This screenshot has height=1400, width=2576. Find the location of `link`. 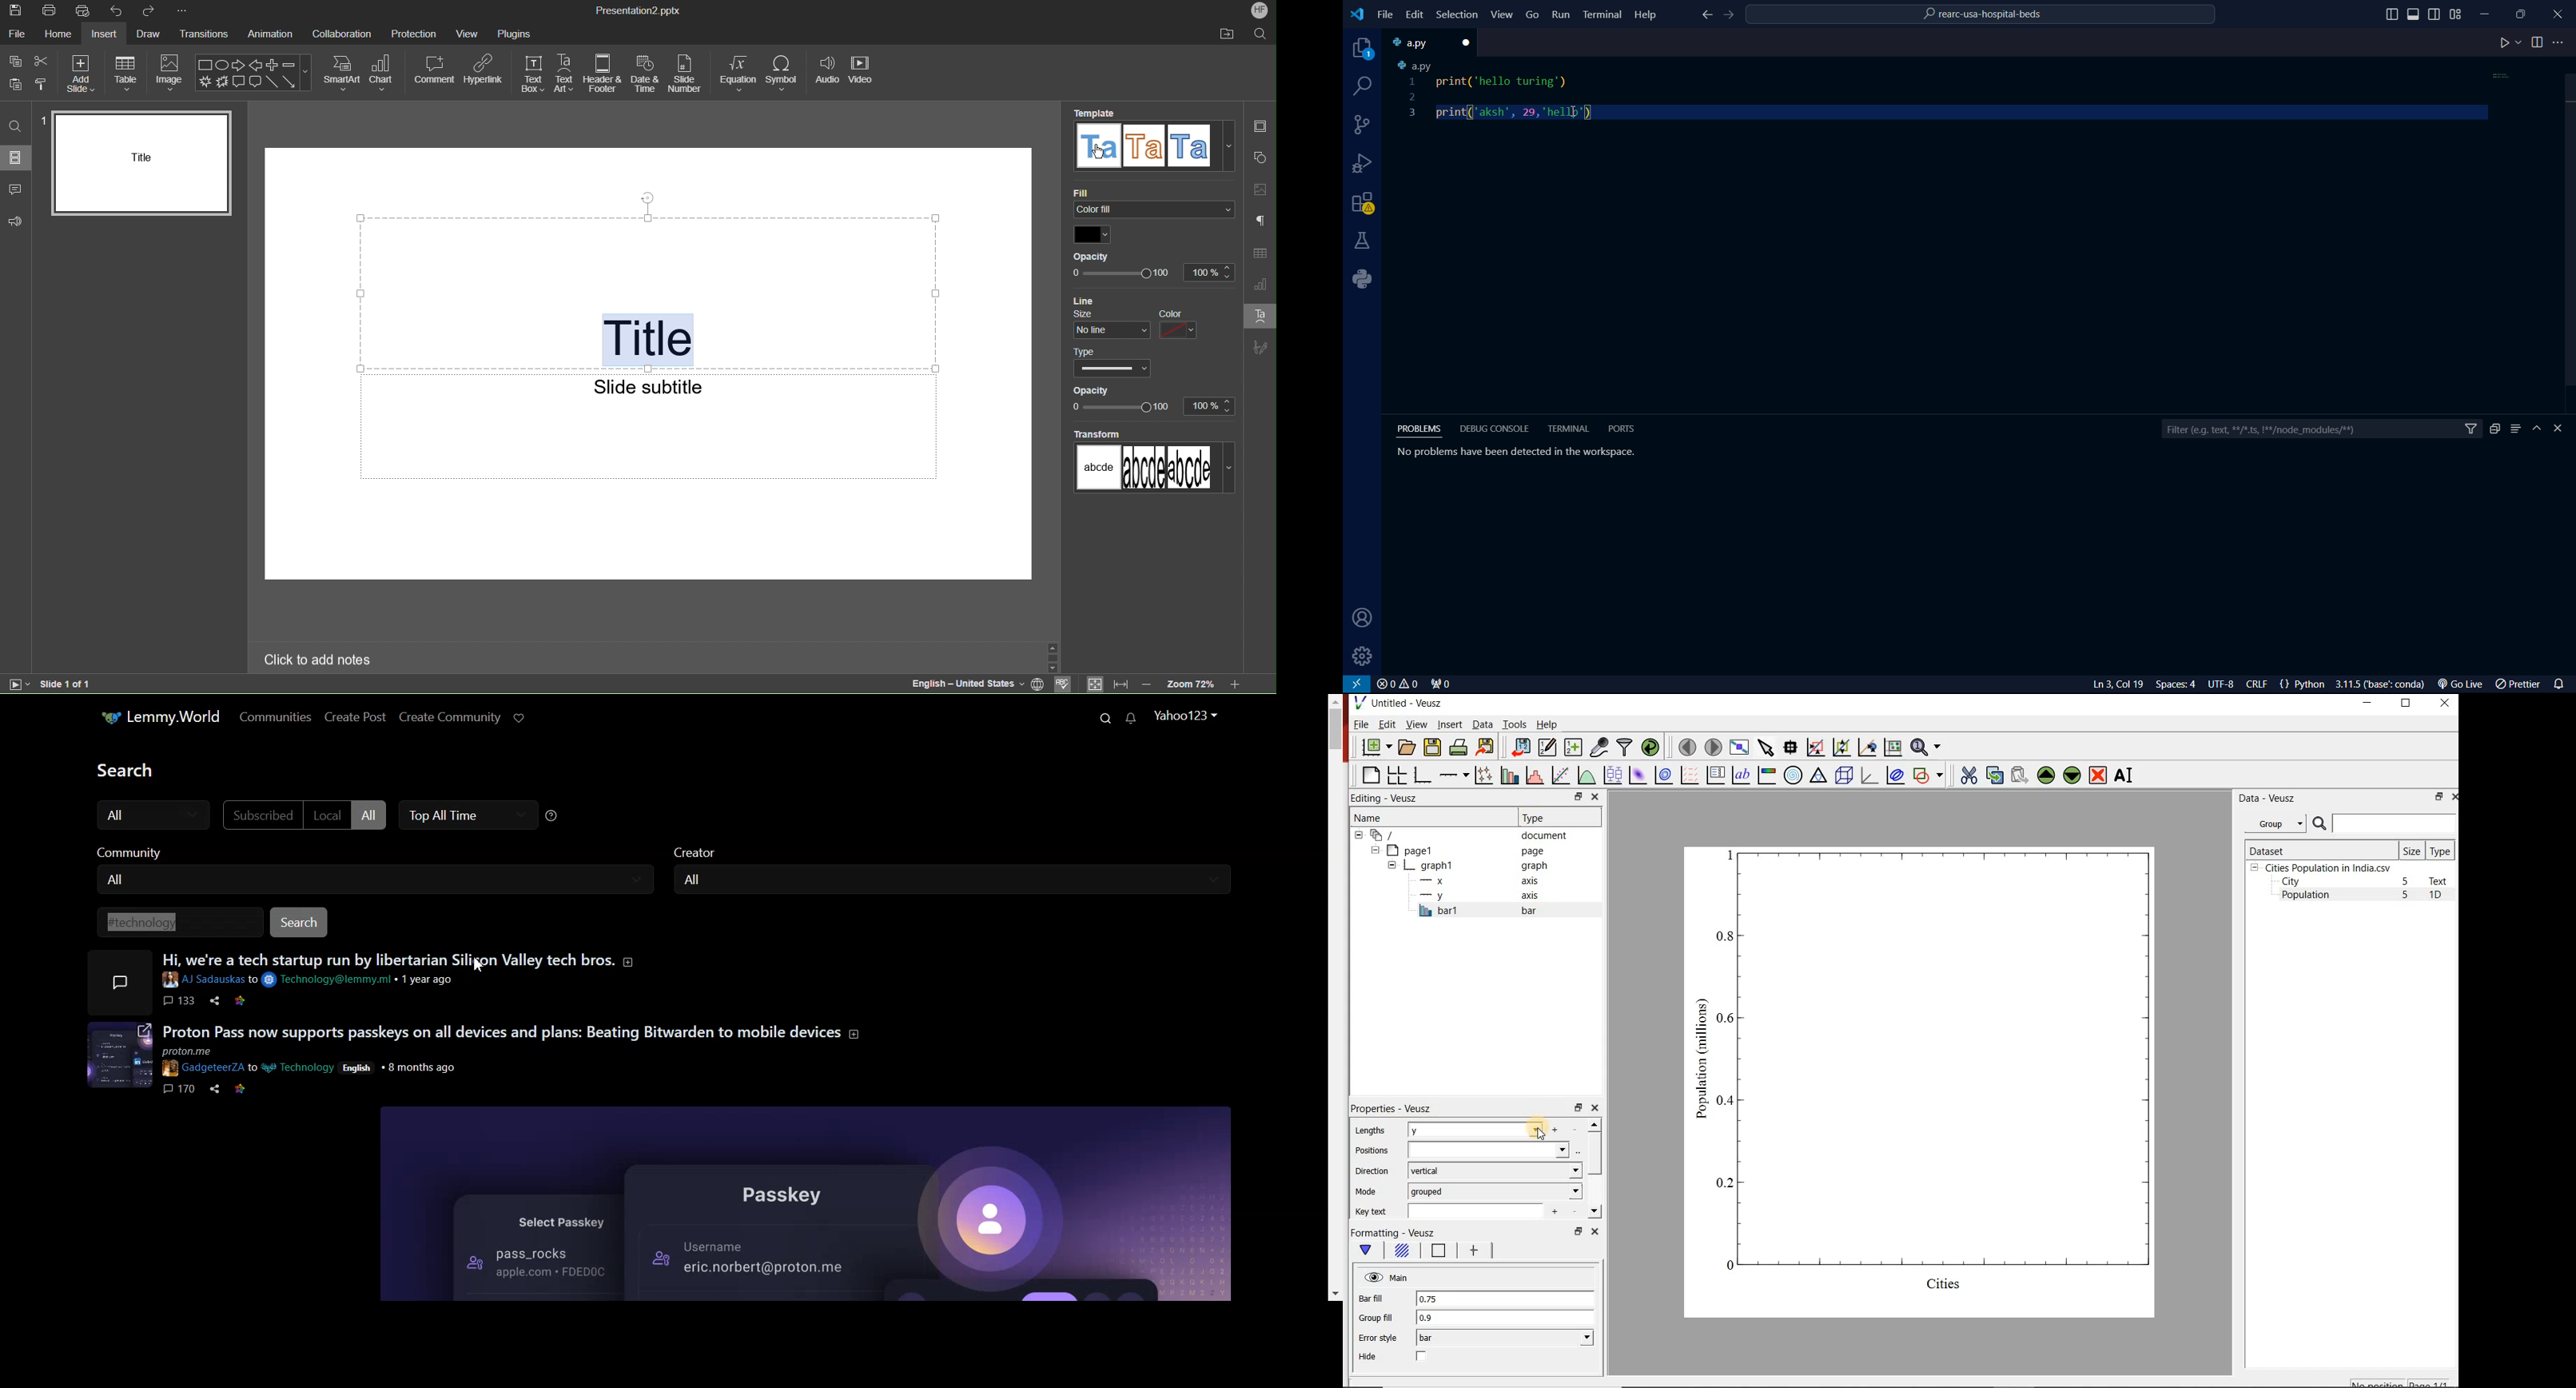

link is located at coordinates (241, 1003).